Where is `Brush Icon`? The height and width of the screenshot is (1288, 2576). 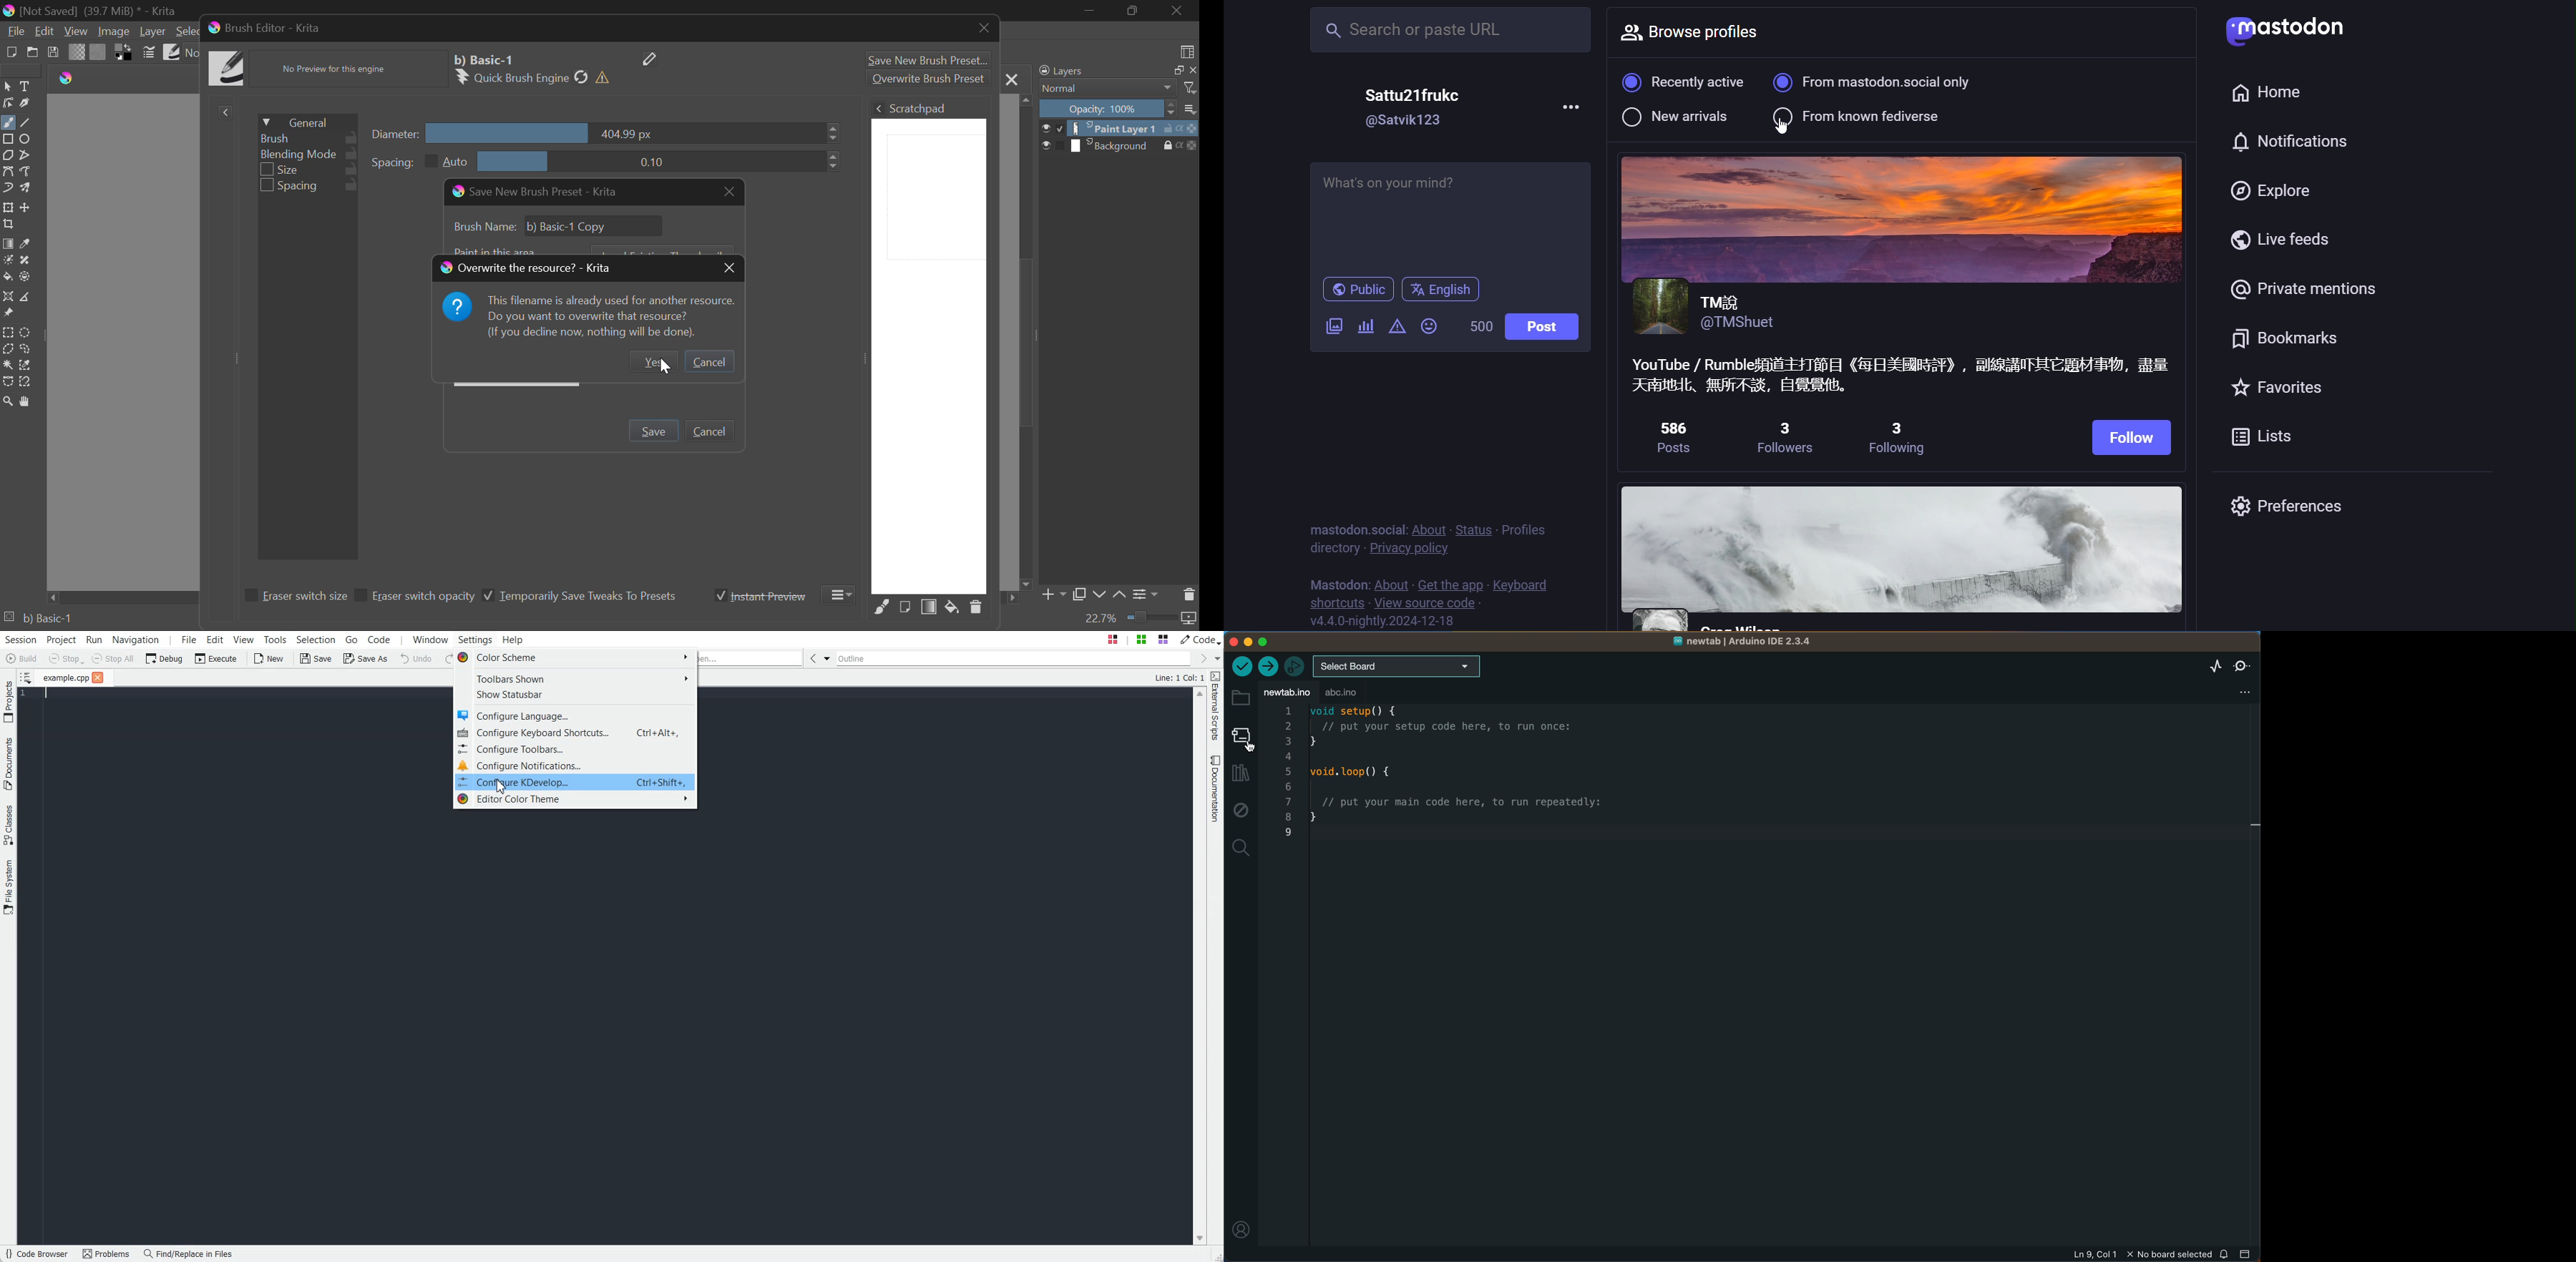 Brush Icon is located at coordinates (228, 69).